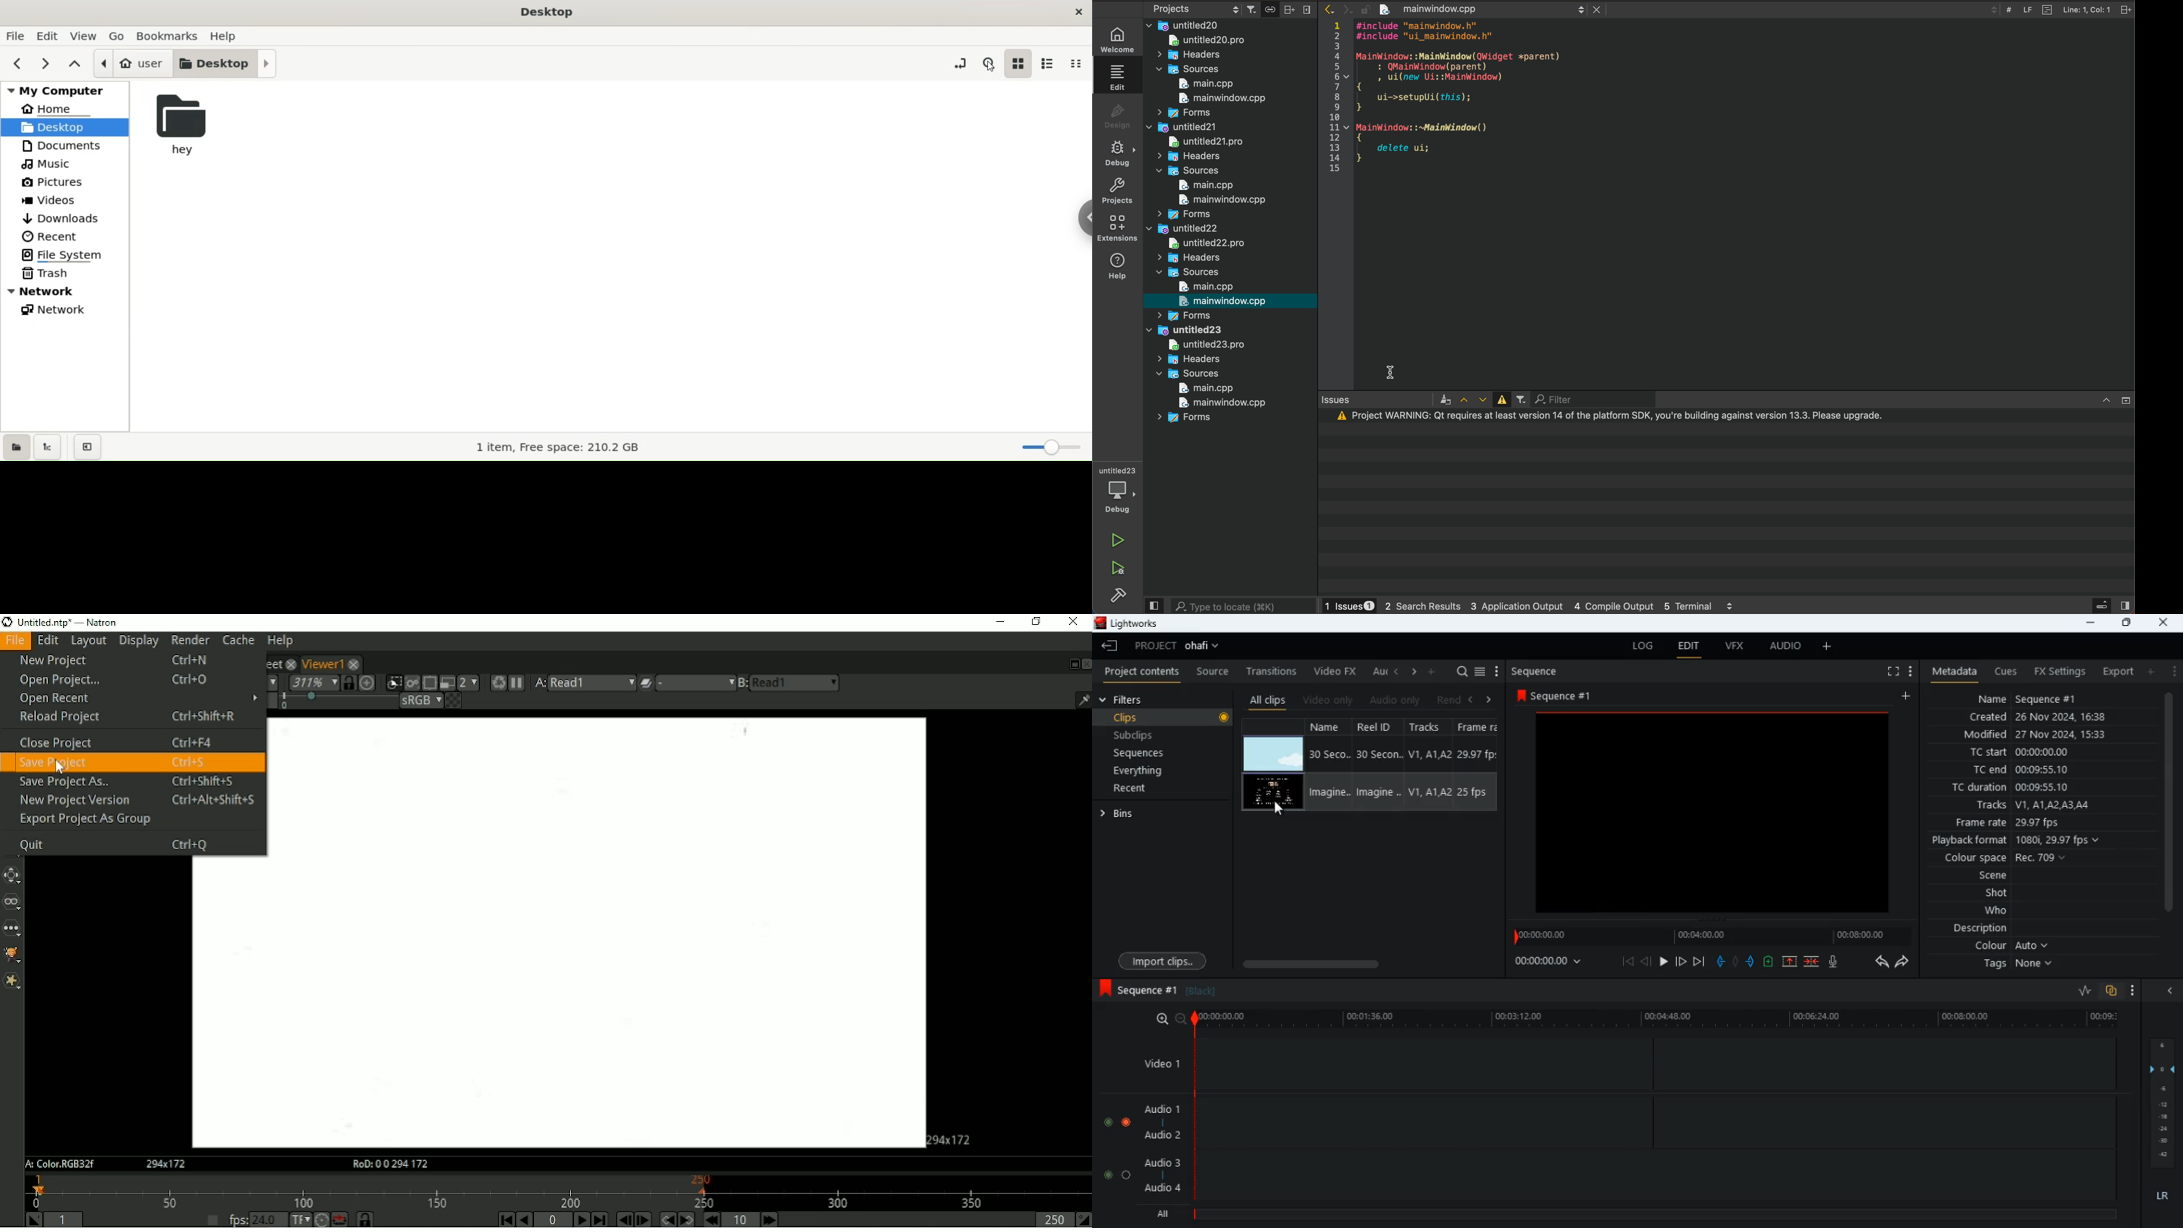 Image resolution: width=2184 pixels, height=1232 pixels. Describe the element at coordinates (1647, 962) in the screenshot. I see `back` at that location.